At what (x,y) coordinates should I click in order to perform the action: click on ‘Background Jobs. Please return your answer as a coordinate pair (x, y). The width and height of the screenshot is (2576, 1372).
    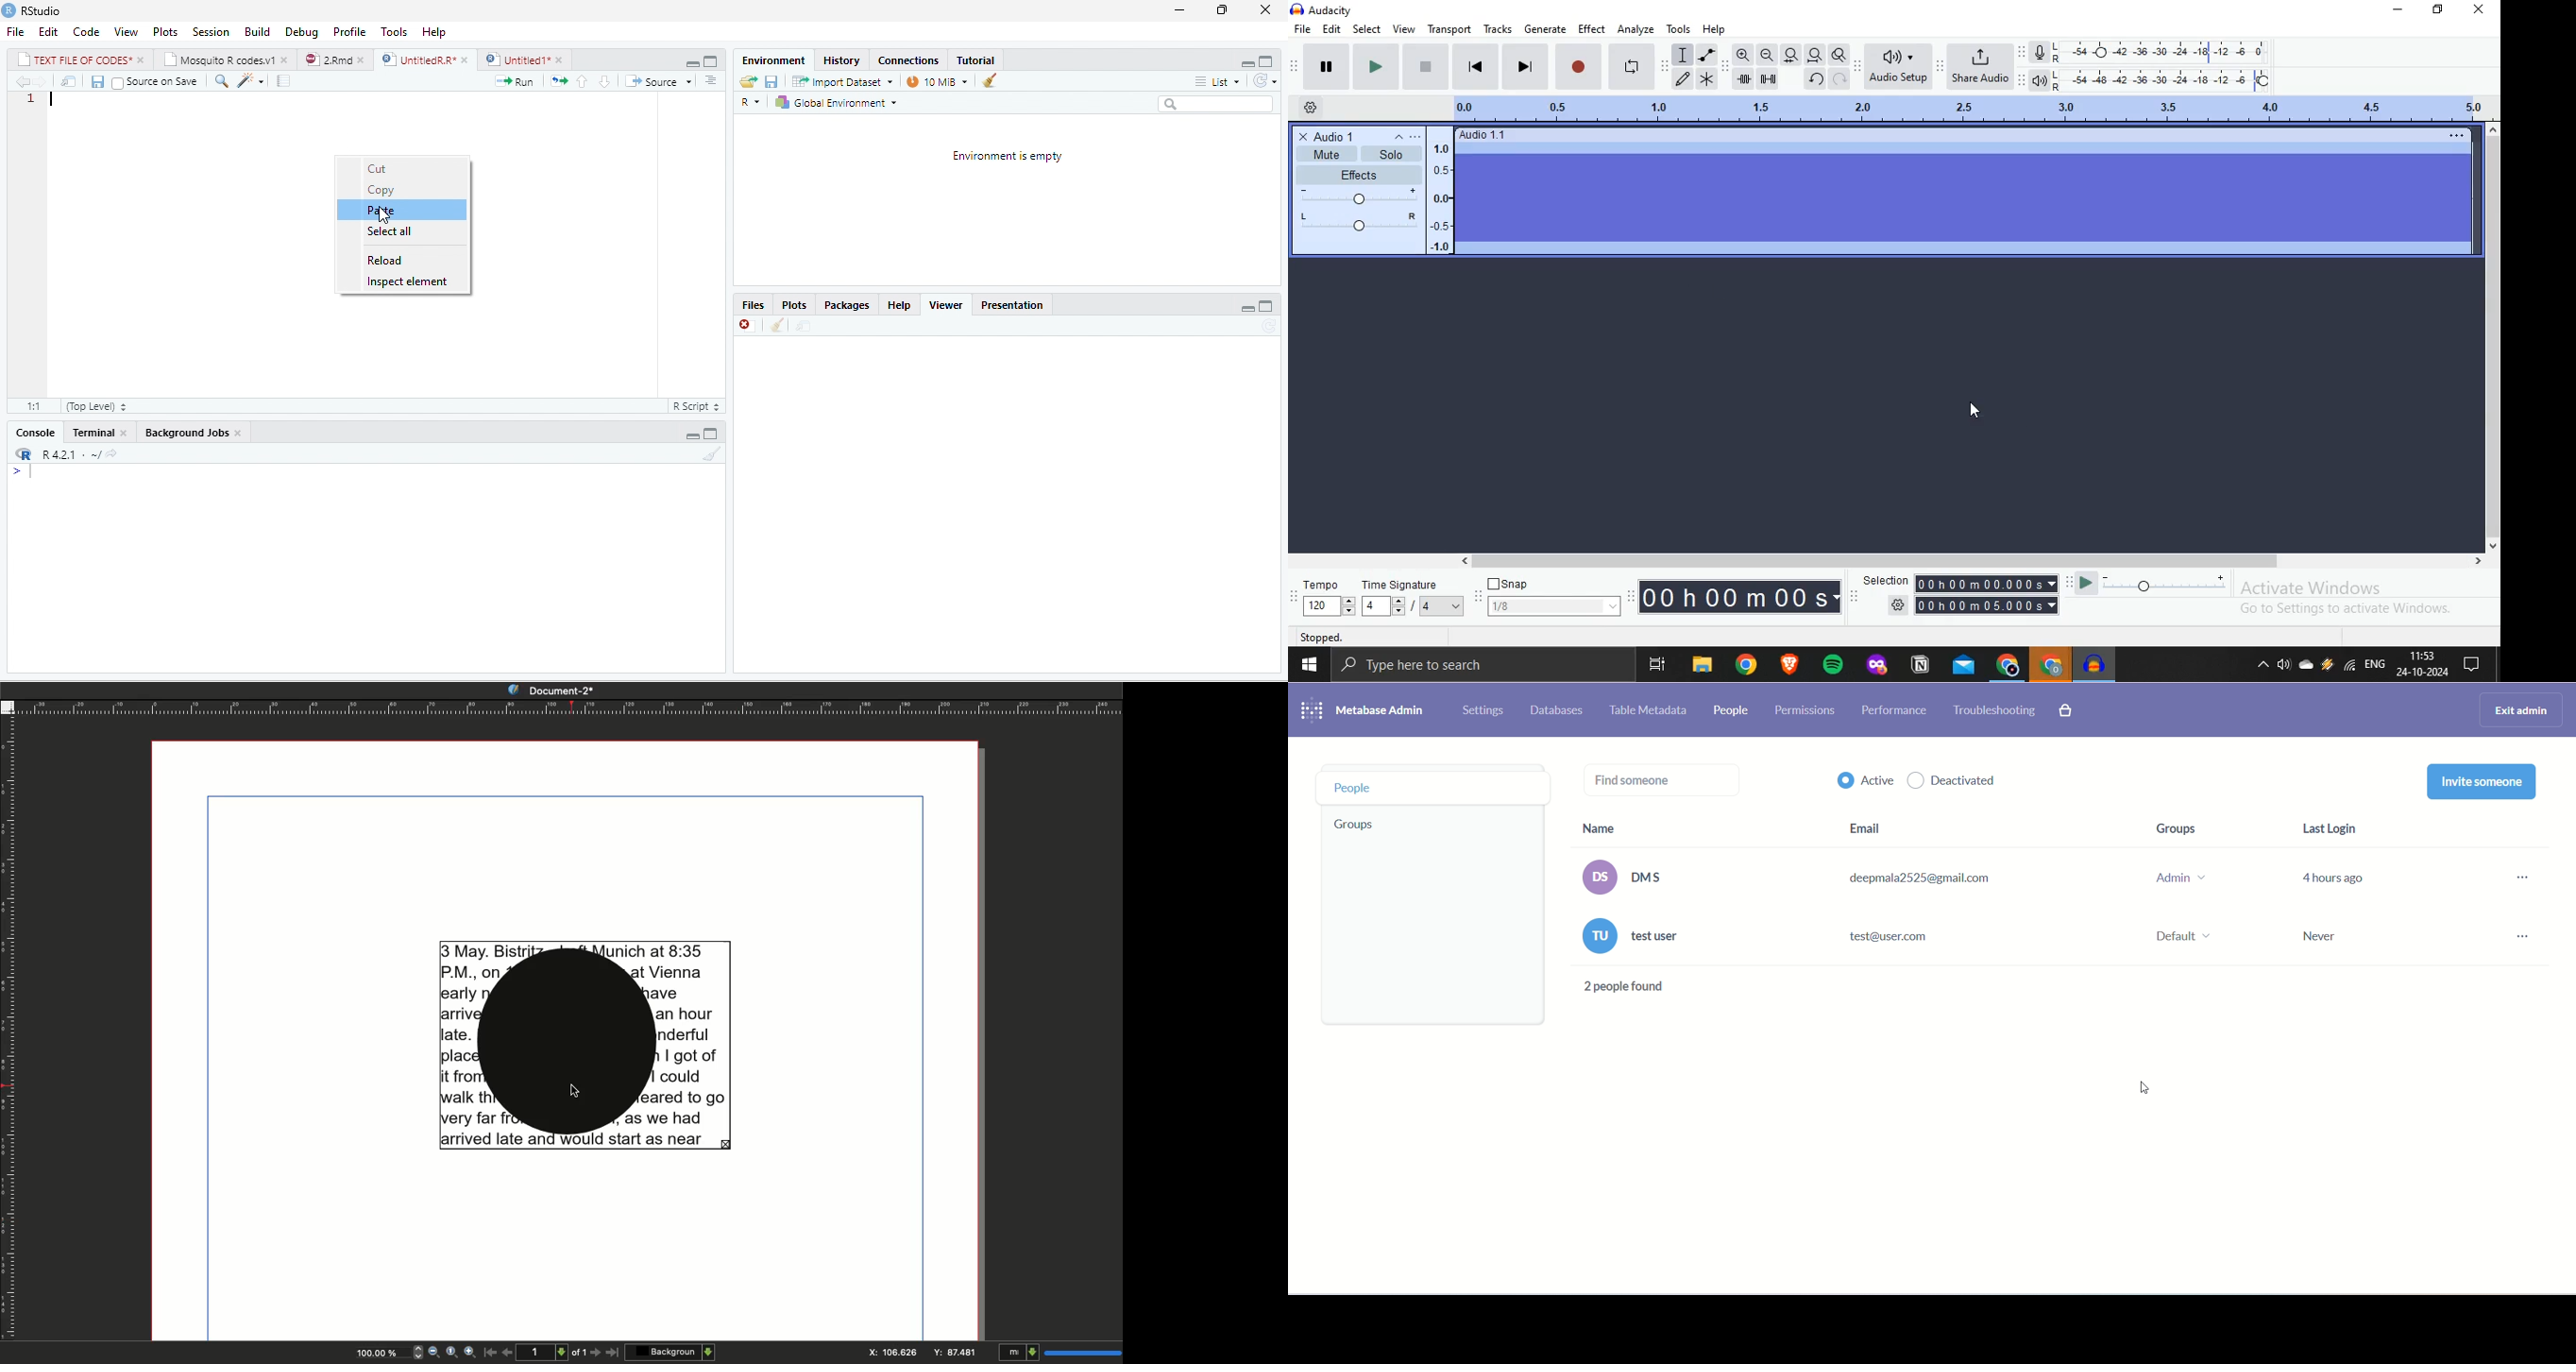
    Looking at the image, I should click on (184, 432).